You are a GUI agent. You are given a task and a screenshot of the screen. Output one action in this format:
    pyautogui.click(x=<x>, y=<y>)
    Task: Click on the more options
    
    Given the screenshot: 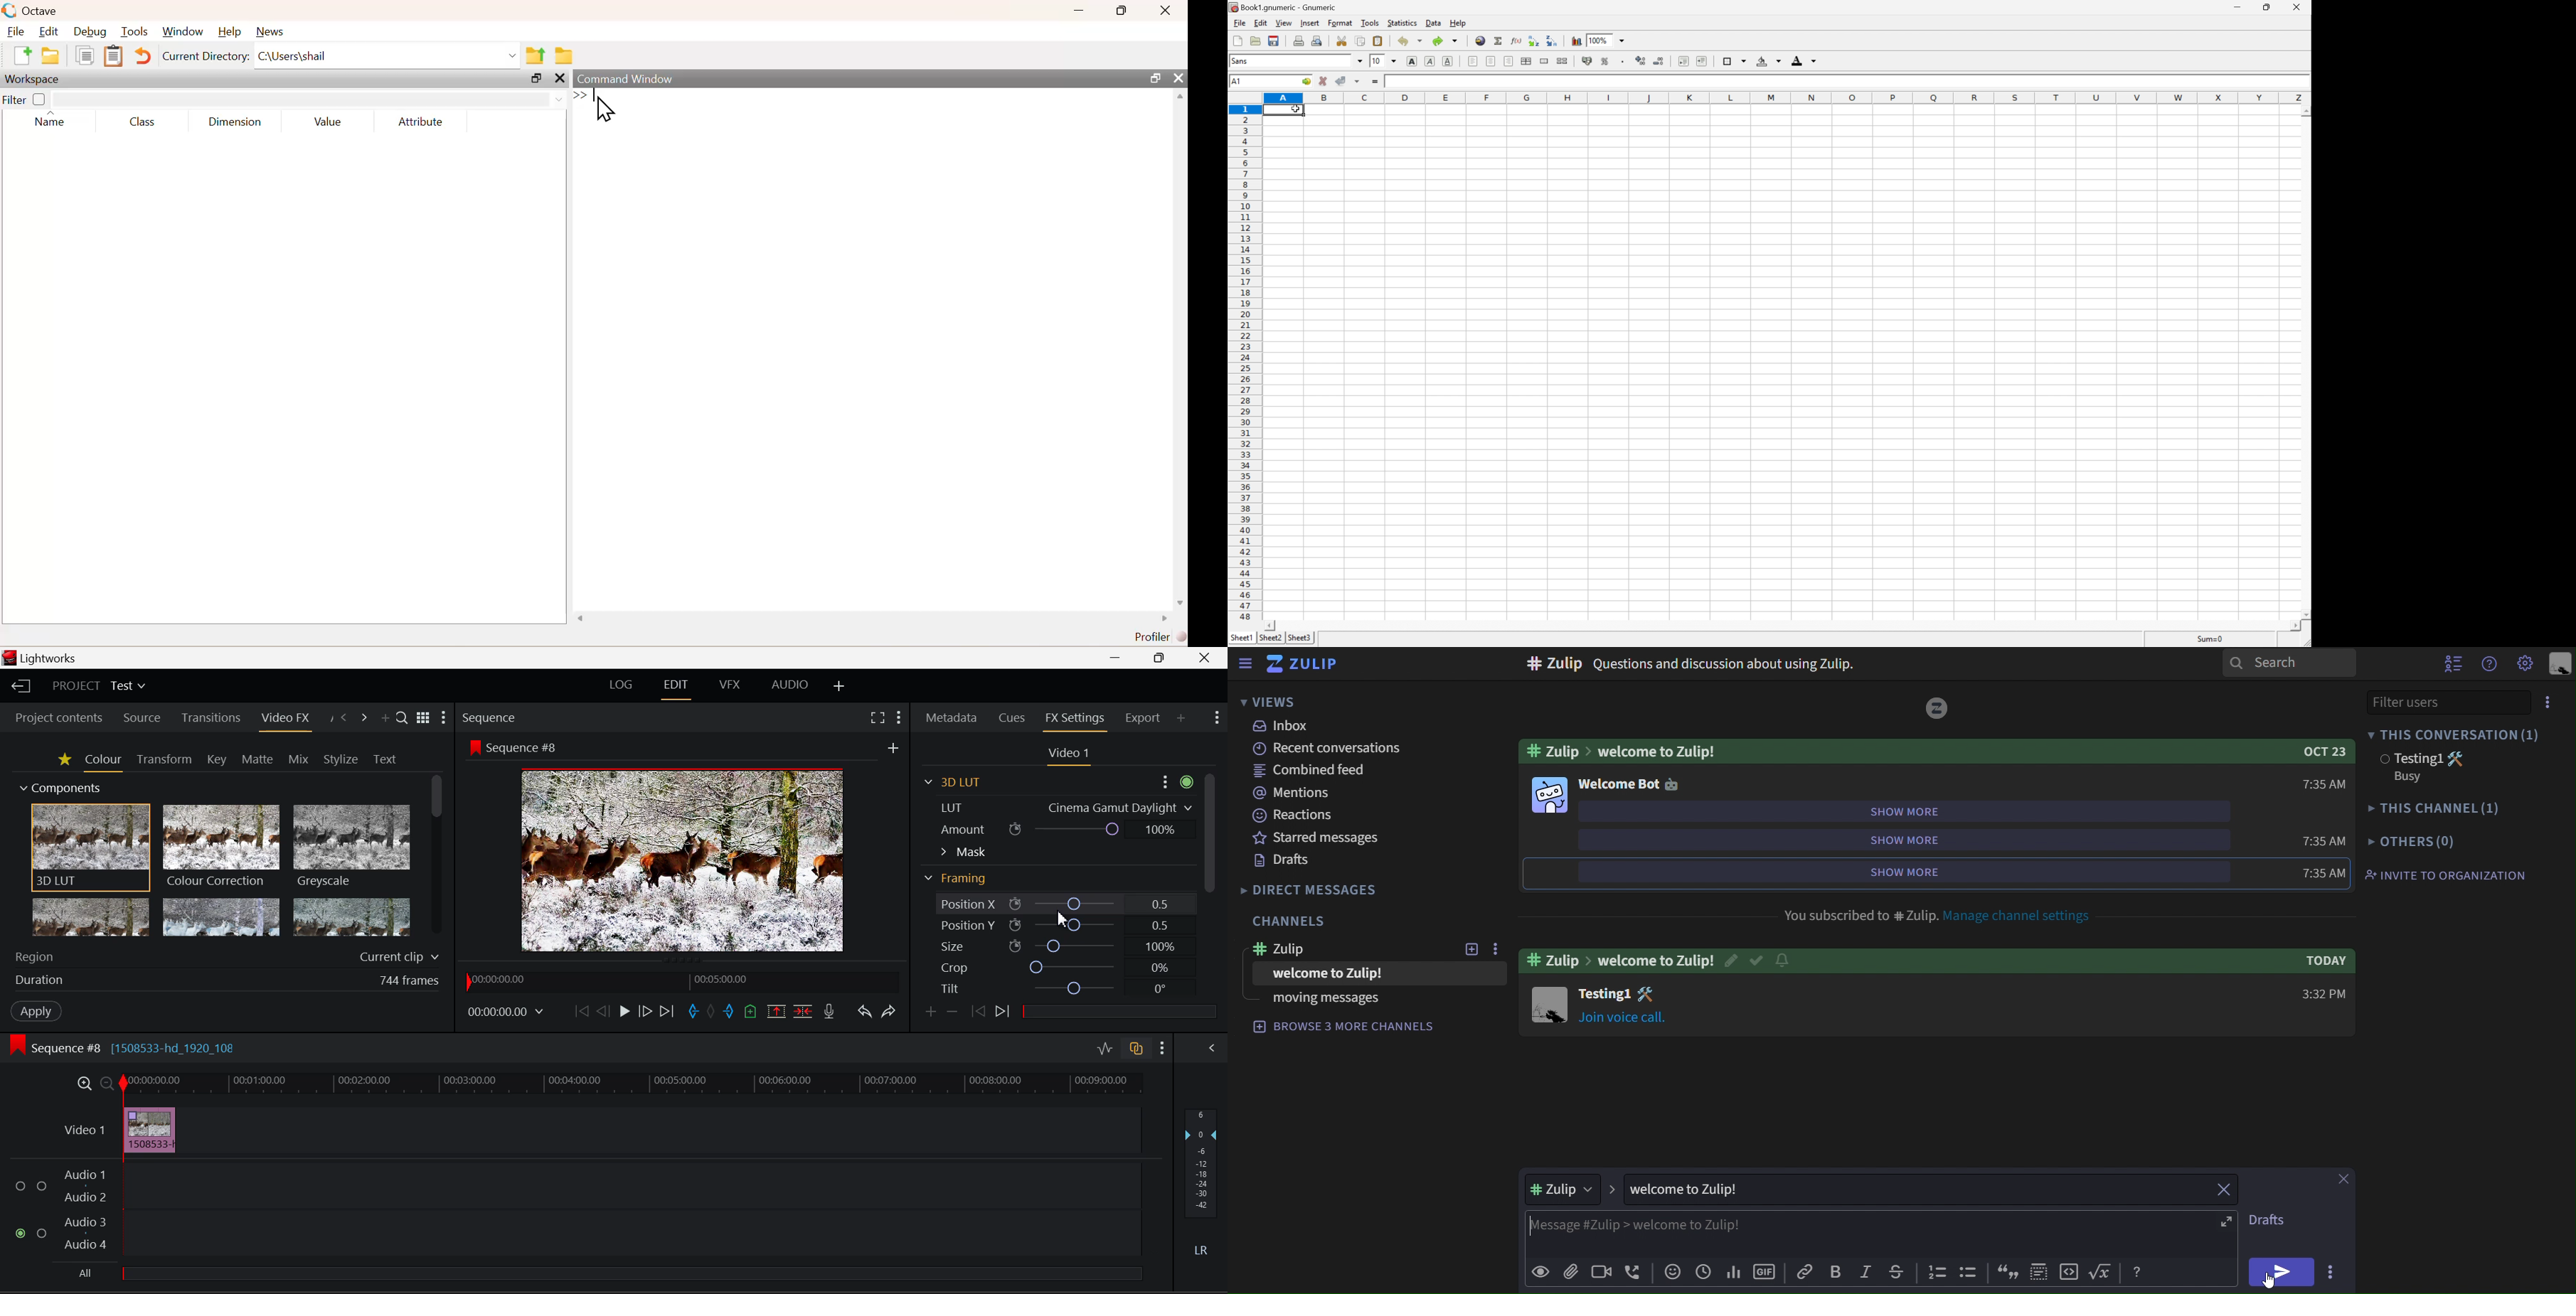 What is the action you would take?
    pyautogui.click(x=1495, y=948)
    